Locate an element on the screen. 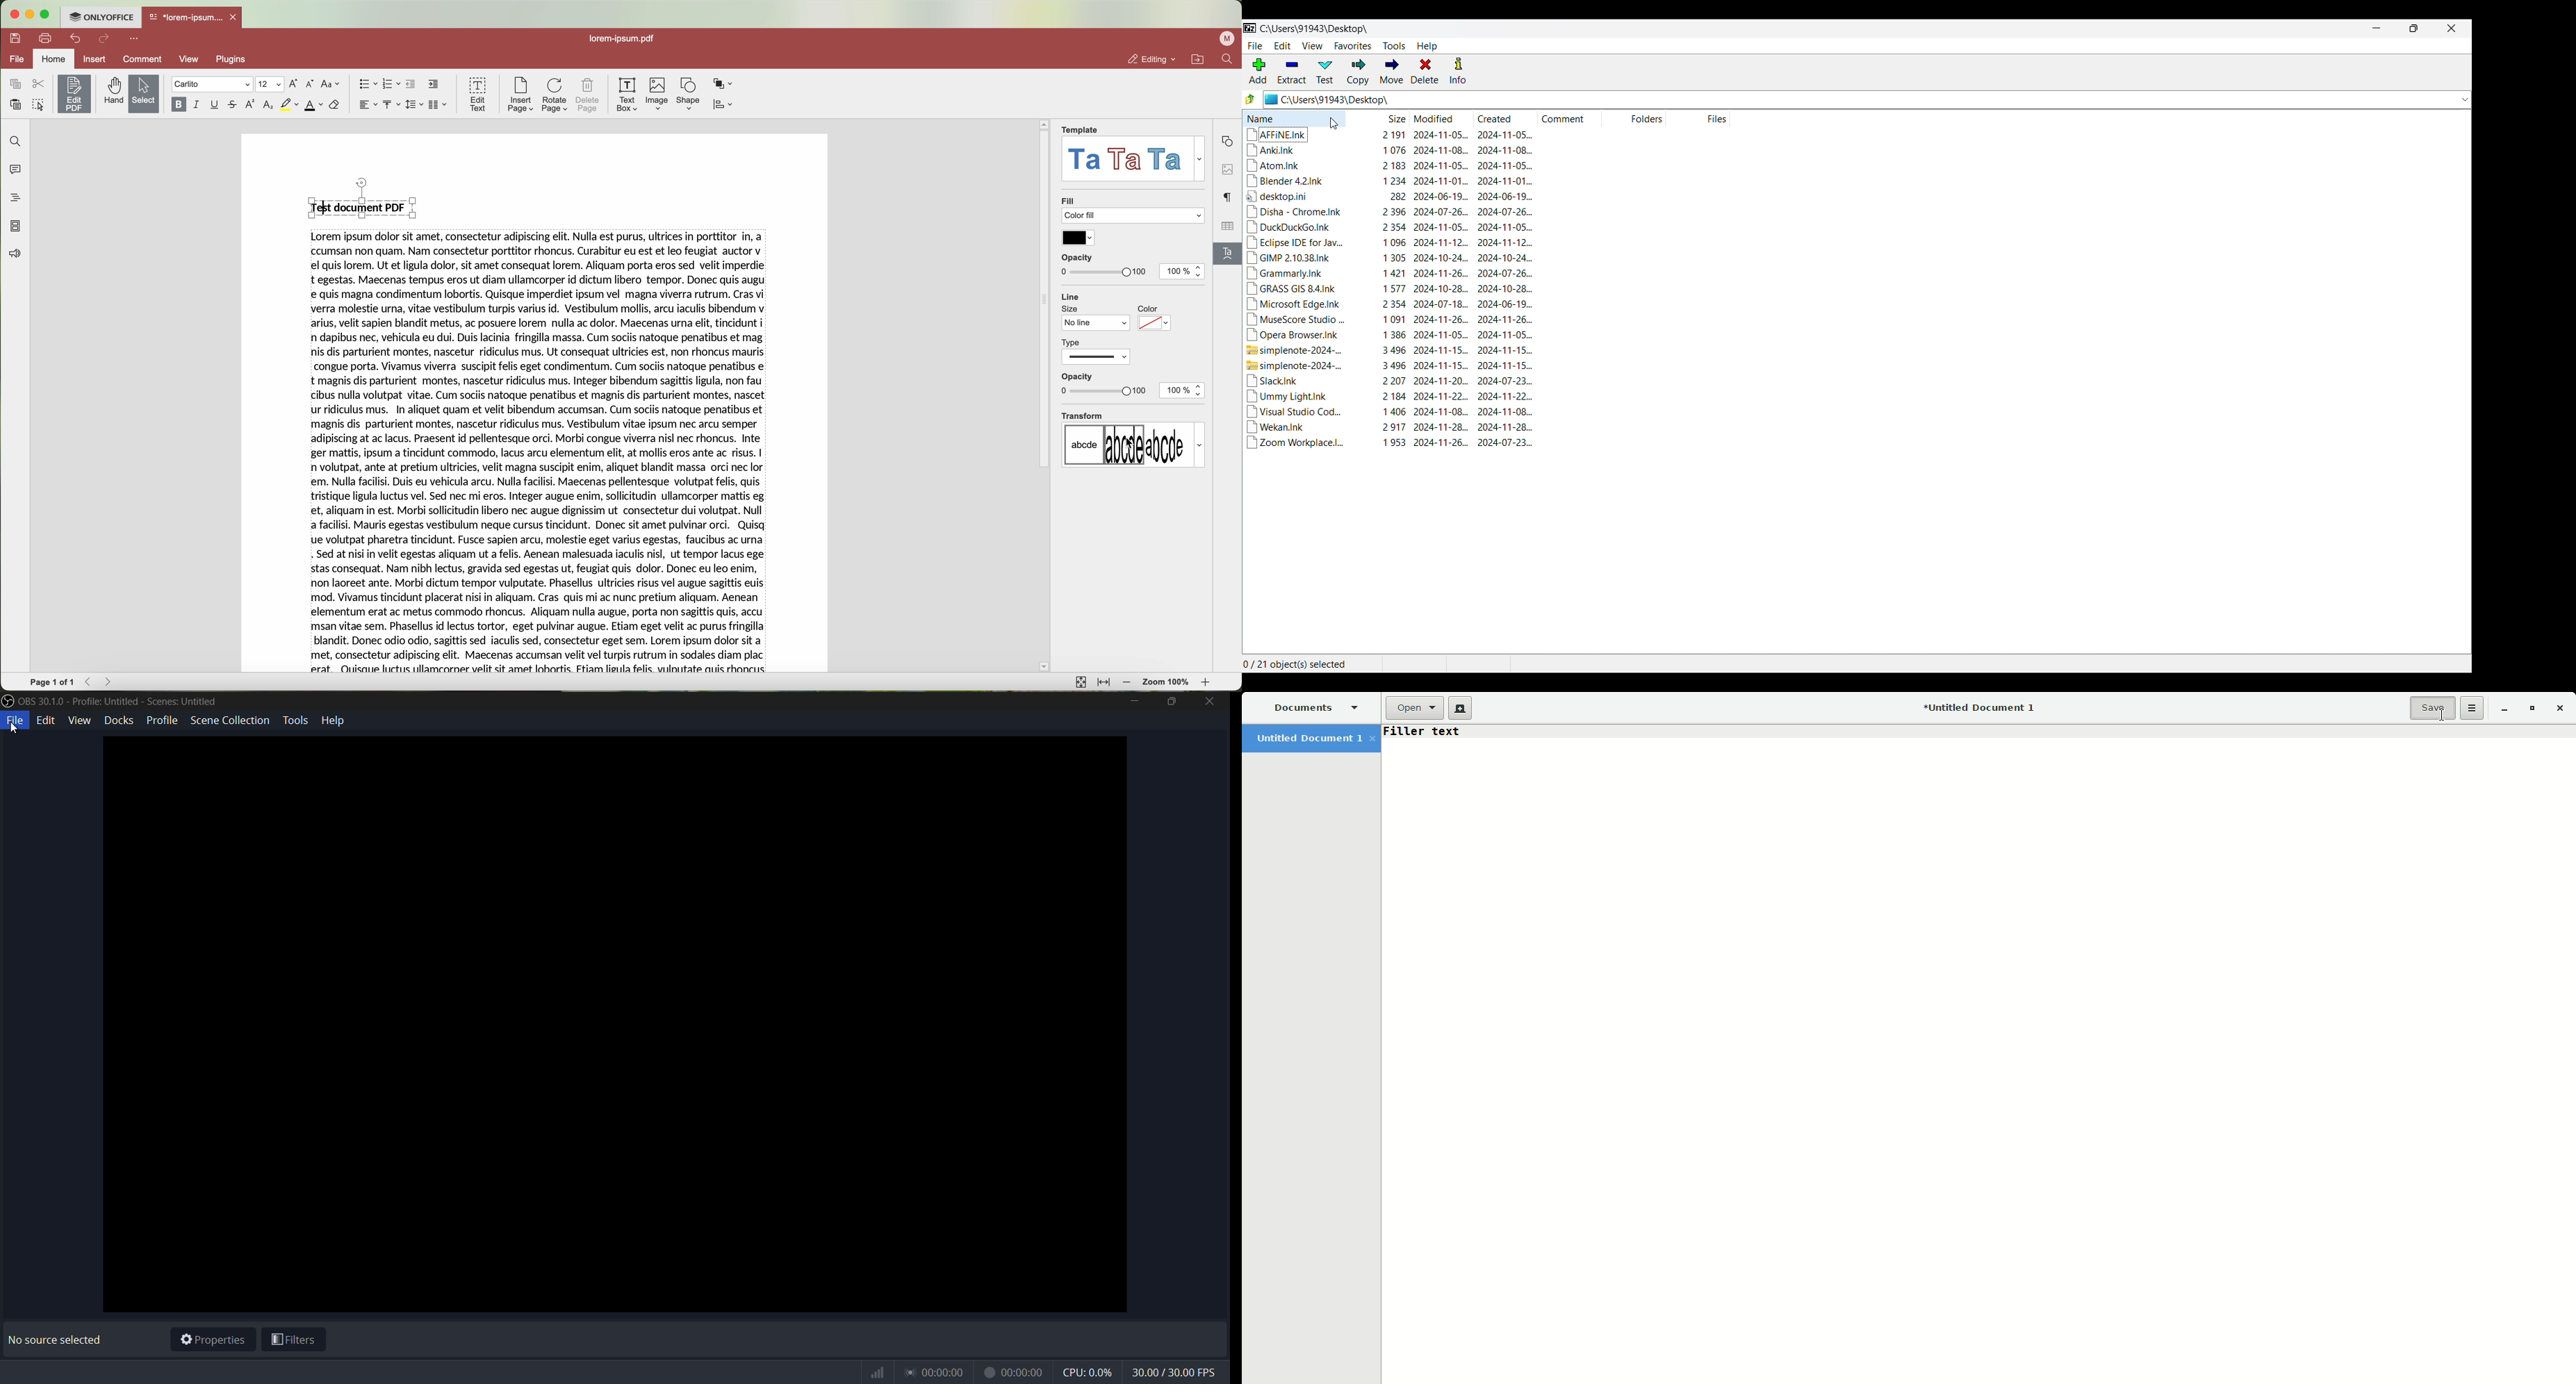 The image size is (2576, 1400). print is located at coordinates (45, 38).